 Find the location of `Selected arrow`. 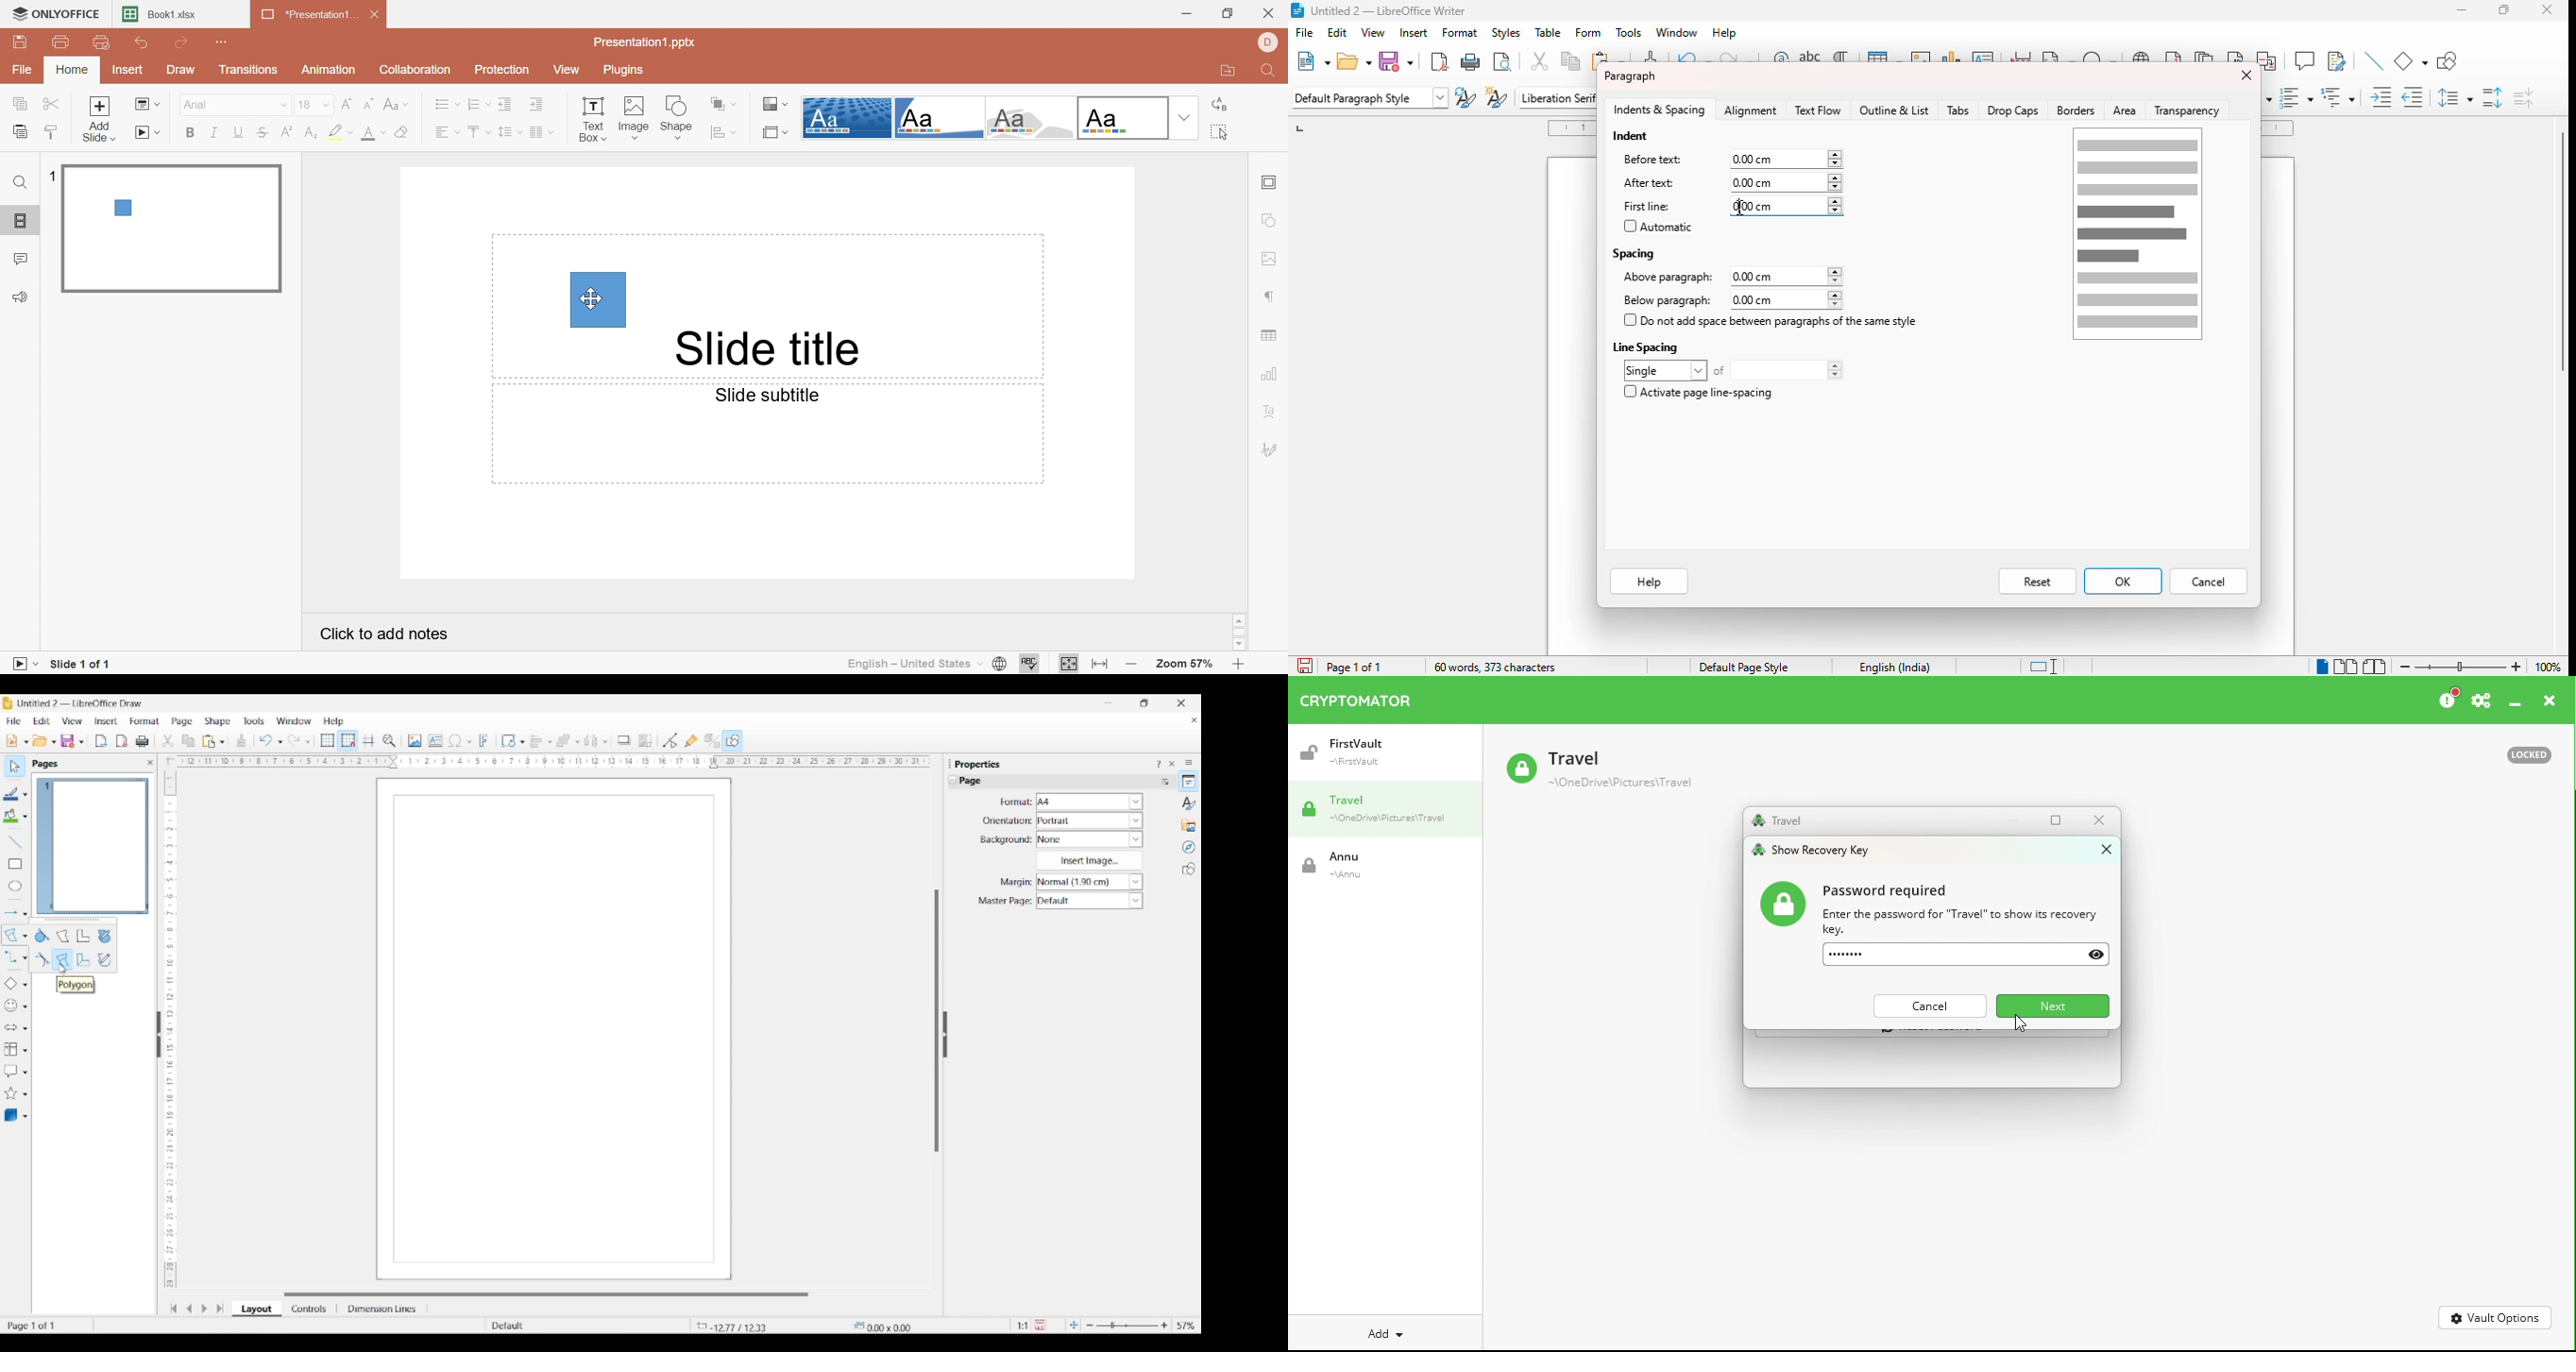

Selected arrow is located at coordinates (11, 913).